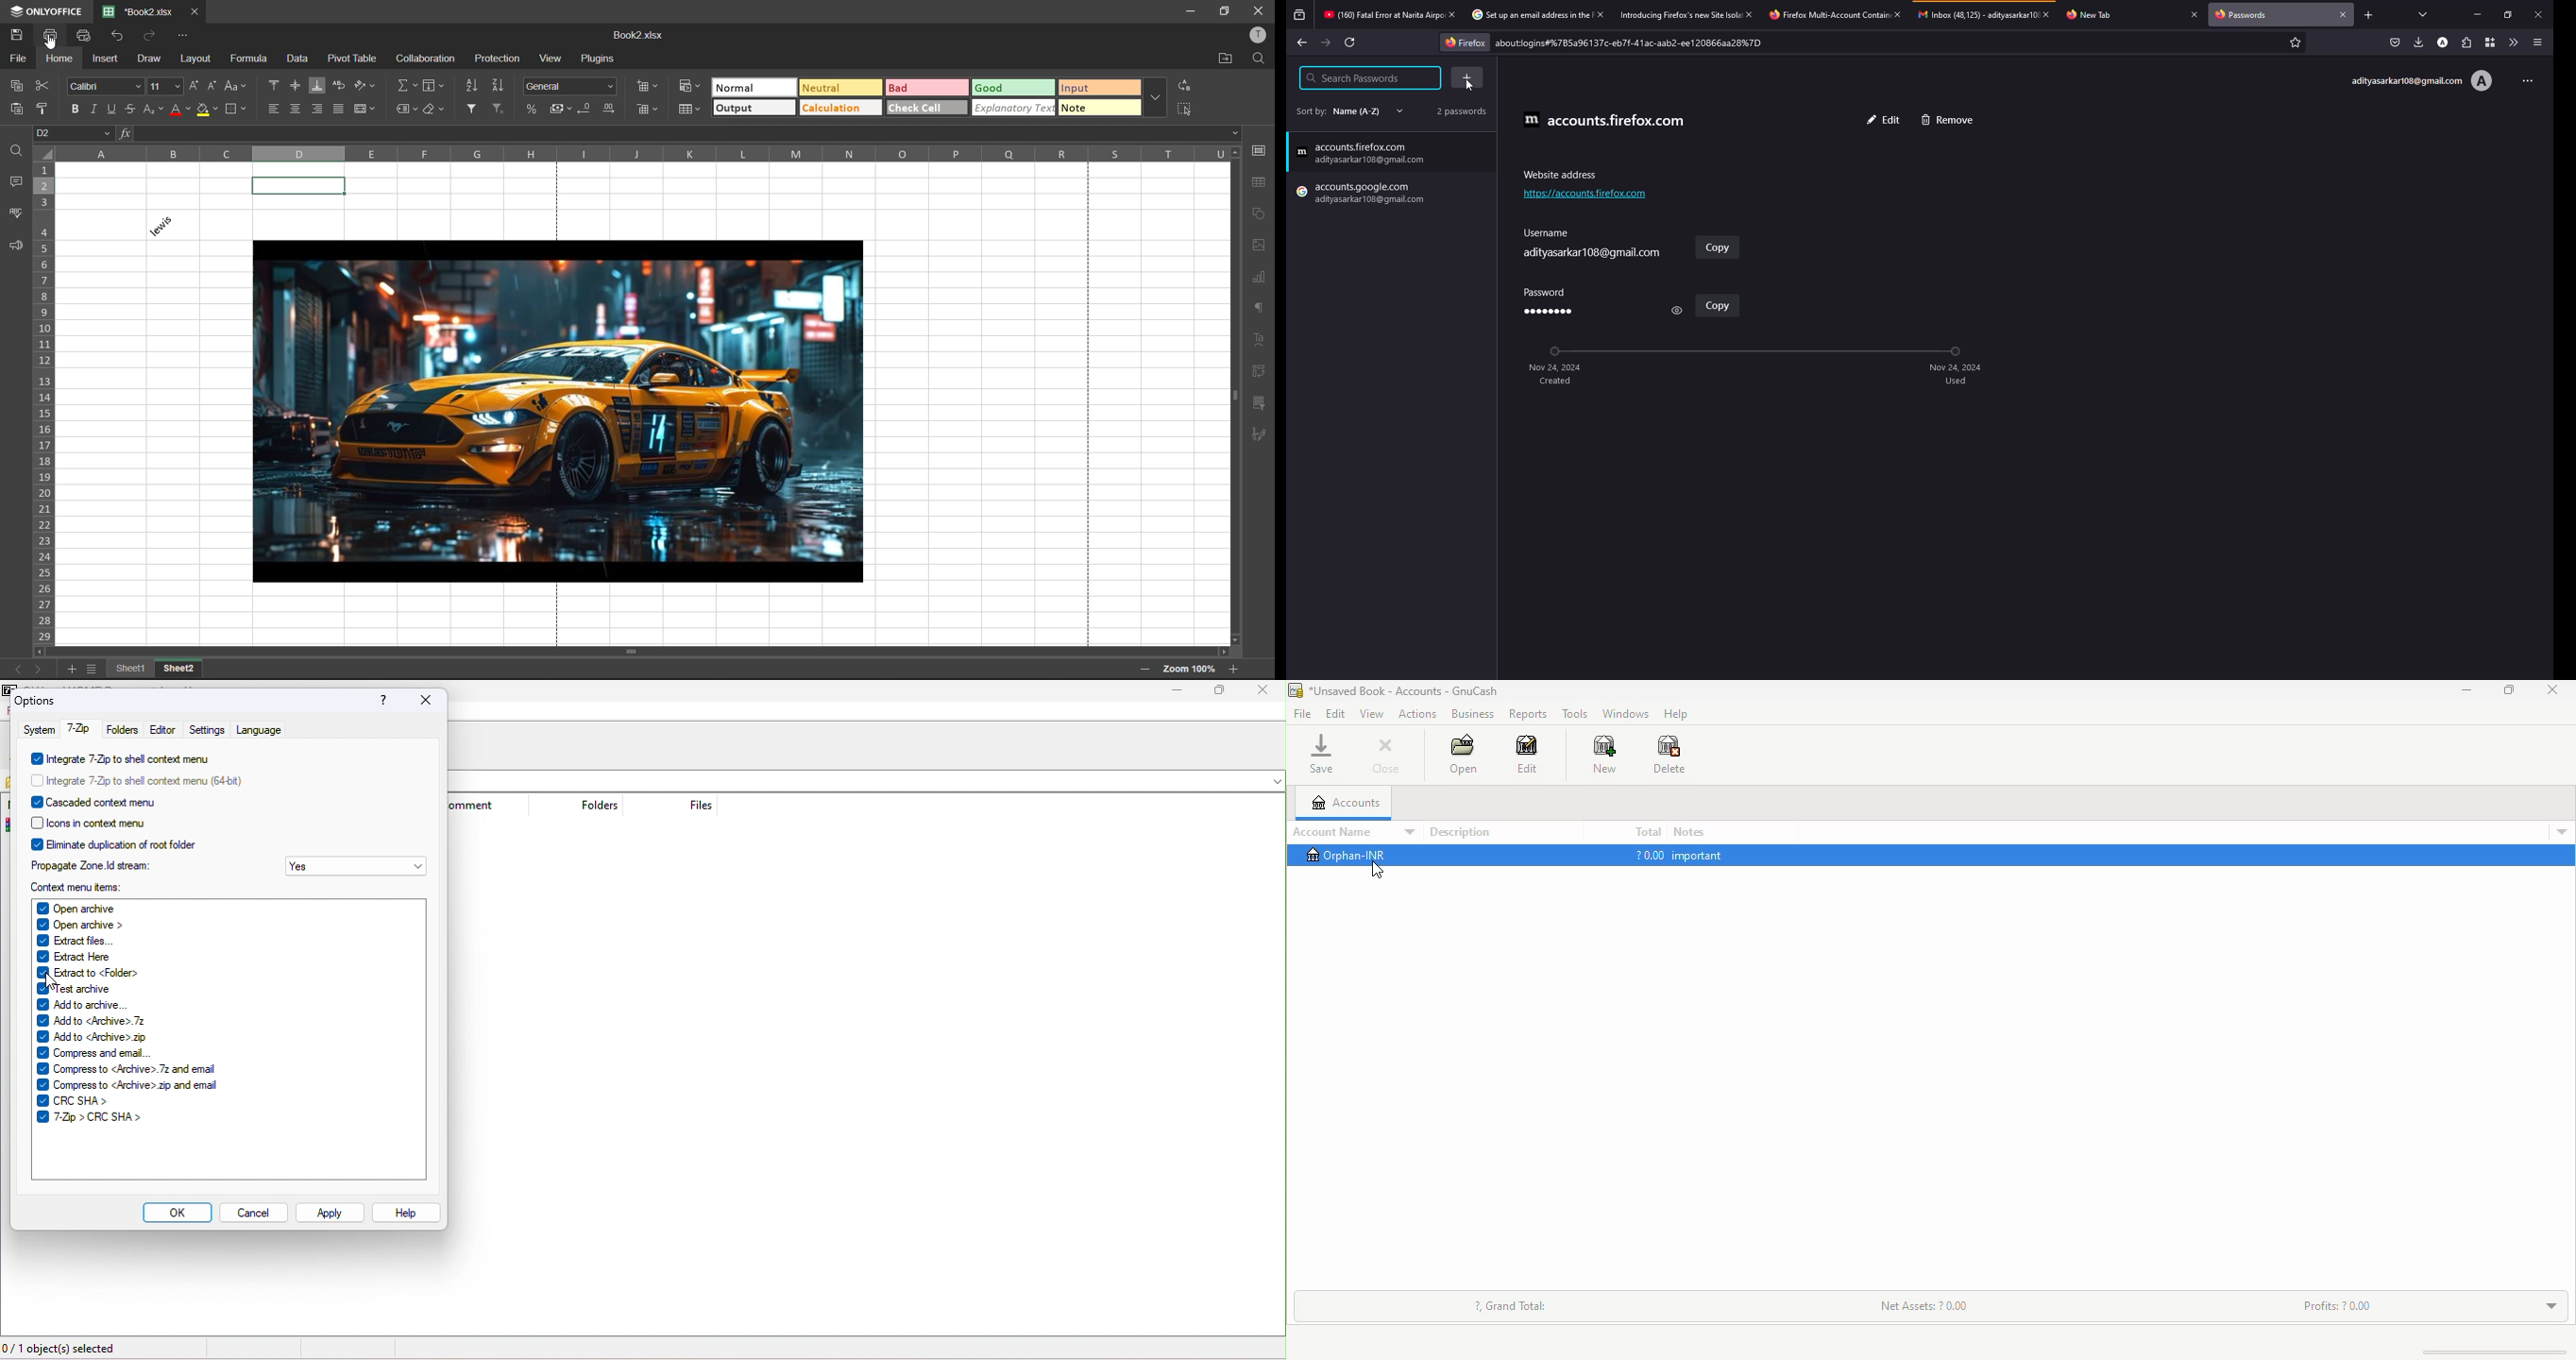 This screenshot has height=1372, width=2576. Describe the element at coordinates (1924, 1304) in the screenshot. I see `net assets: ? 0.00` at that location.